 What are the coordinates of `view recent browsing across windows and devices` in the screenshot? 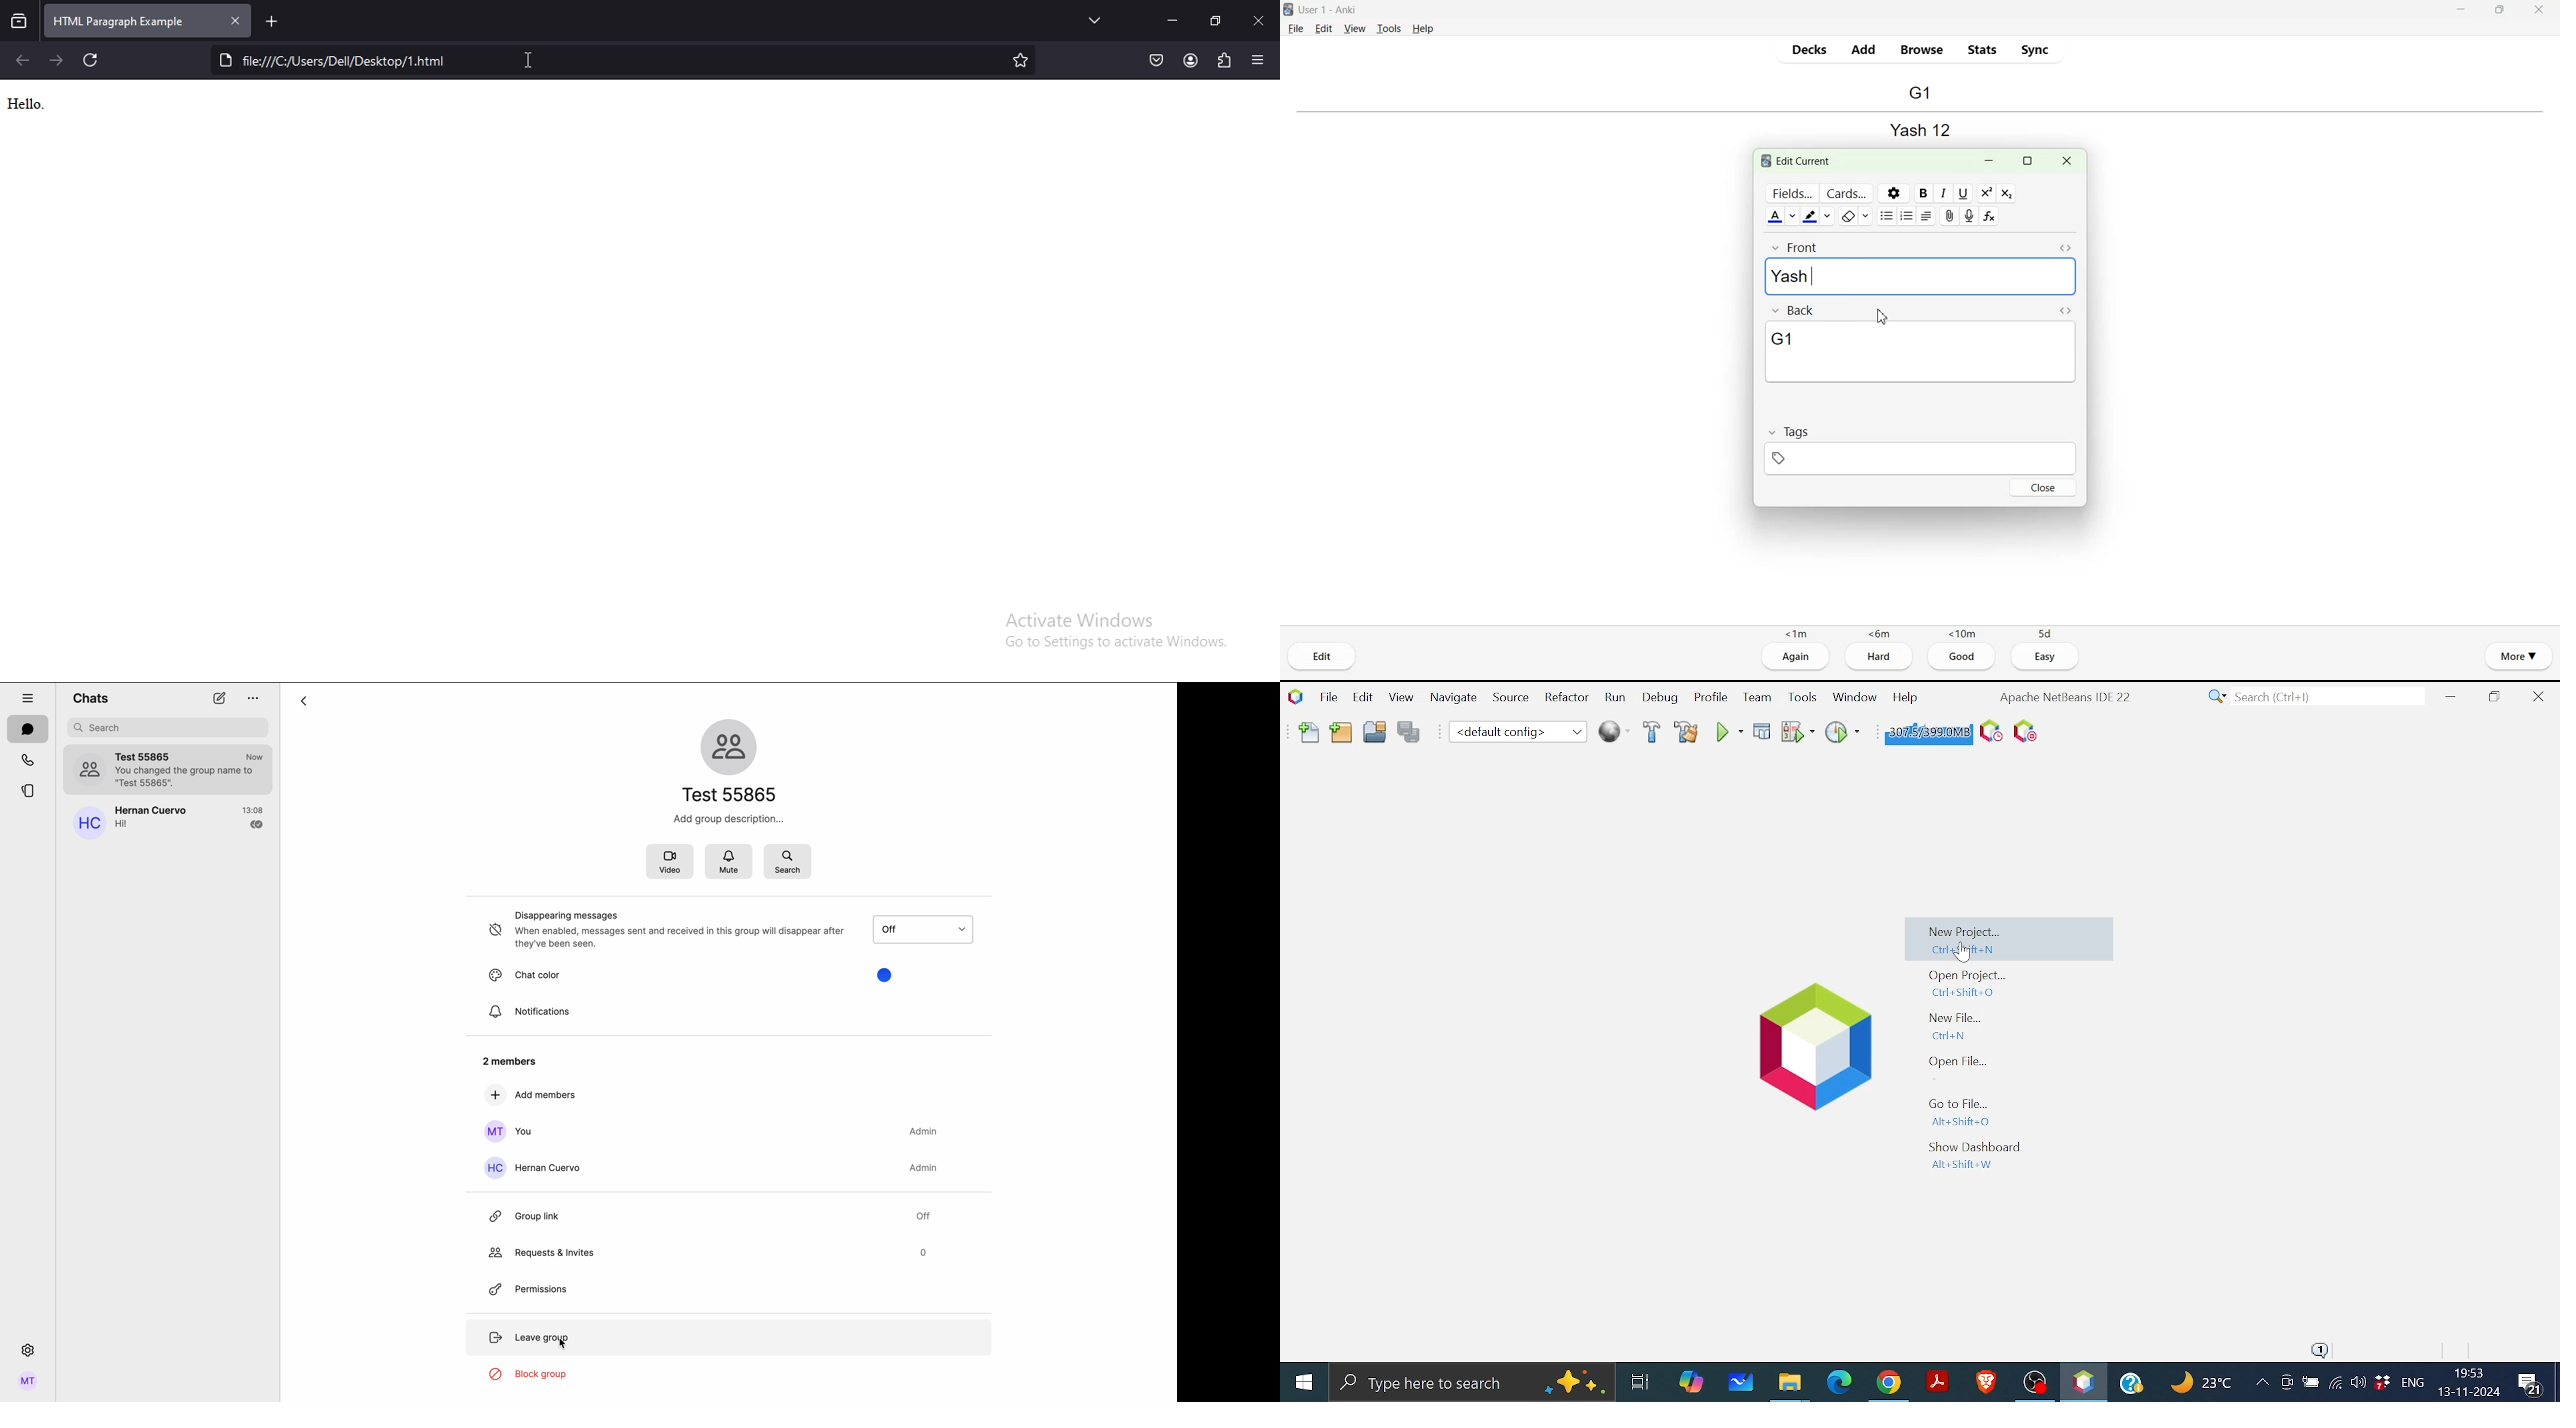 It's located at (19, 20).